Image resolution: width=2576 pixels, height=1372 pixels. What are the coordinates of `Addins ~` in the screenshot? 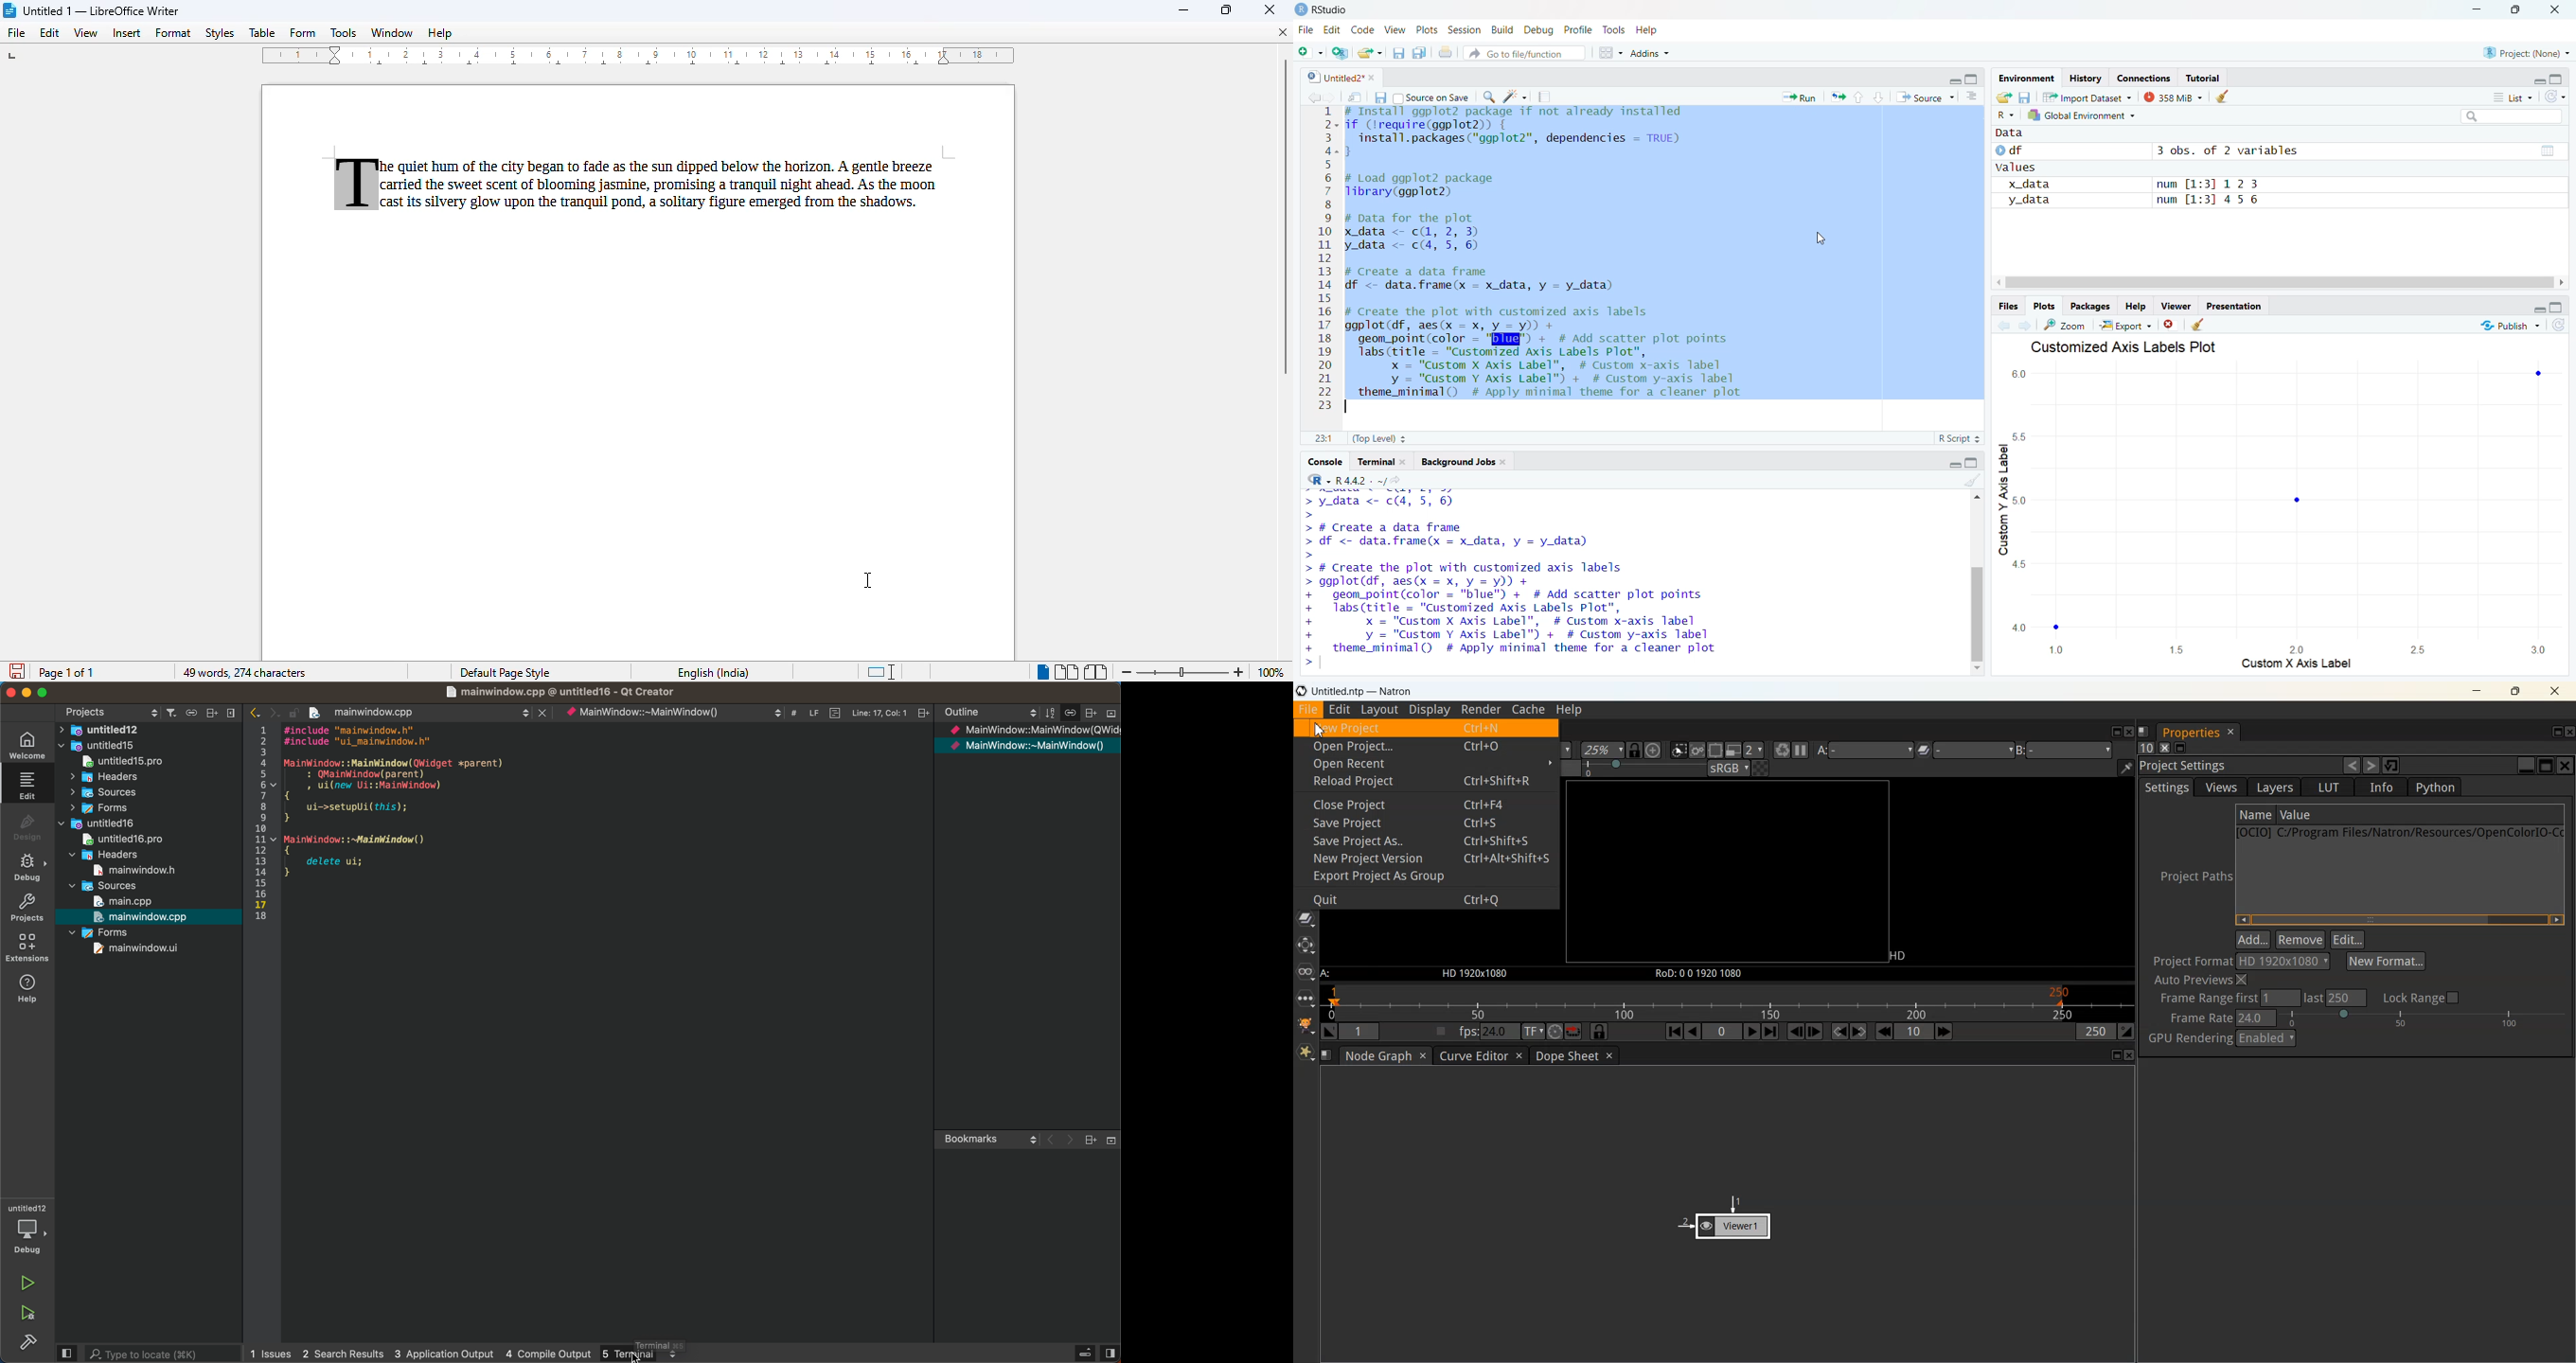 It's located at (1653, 54).